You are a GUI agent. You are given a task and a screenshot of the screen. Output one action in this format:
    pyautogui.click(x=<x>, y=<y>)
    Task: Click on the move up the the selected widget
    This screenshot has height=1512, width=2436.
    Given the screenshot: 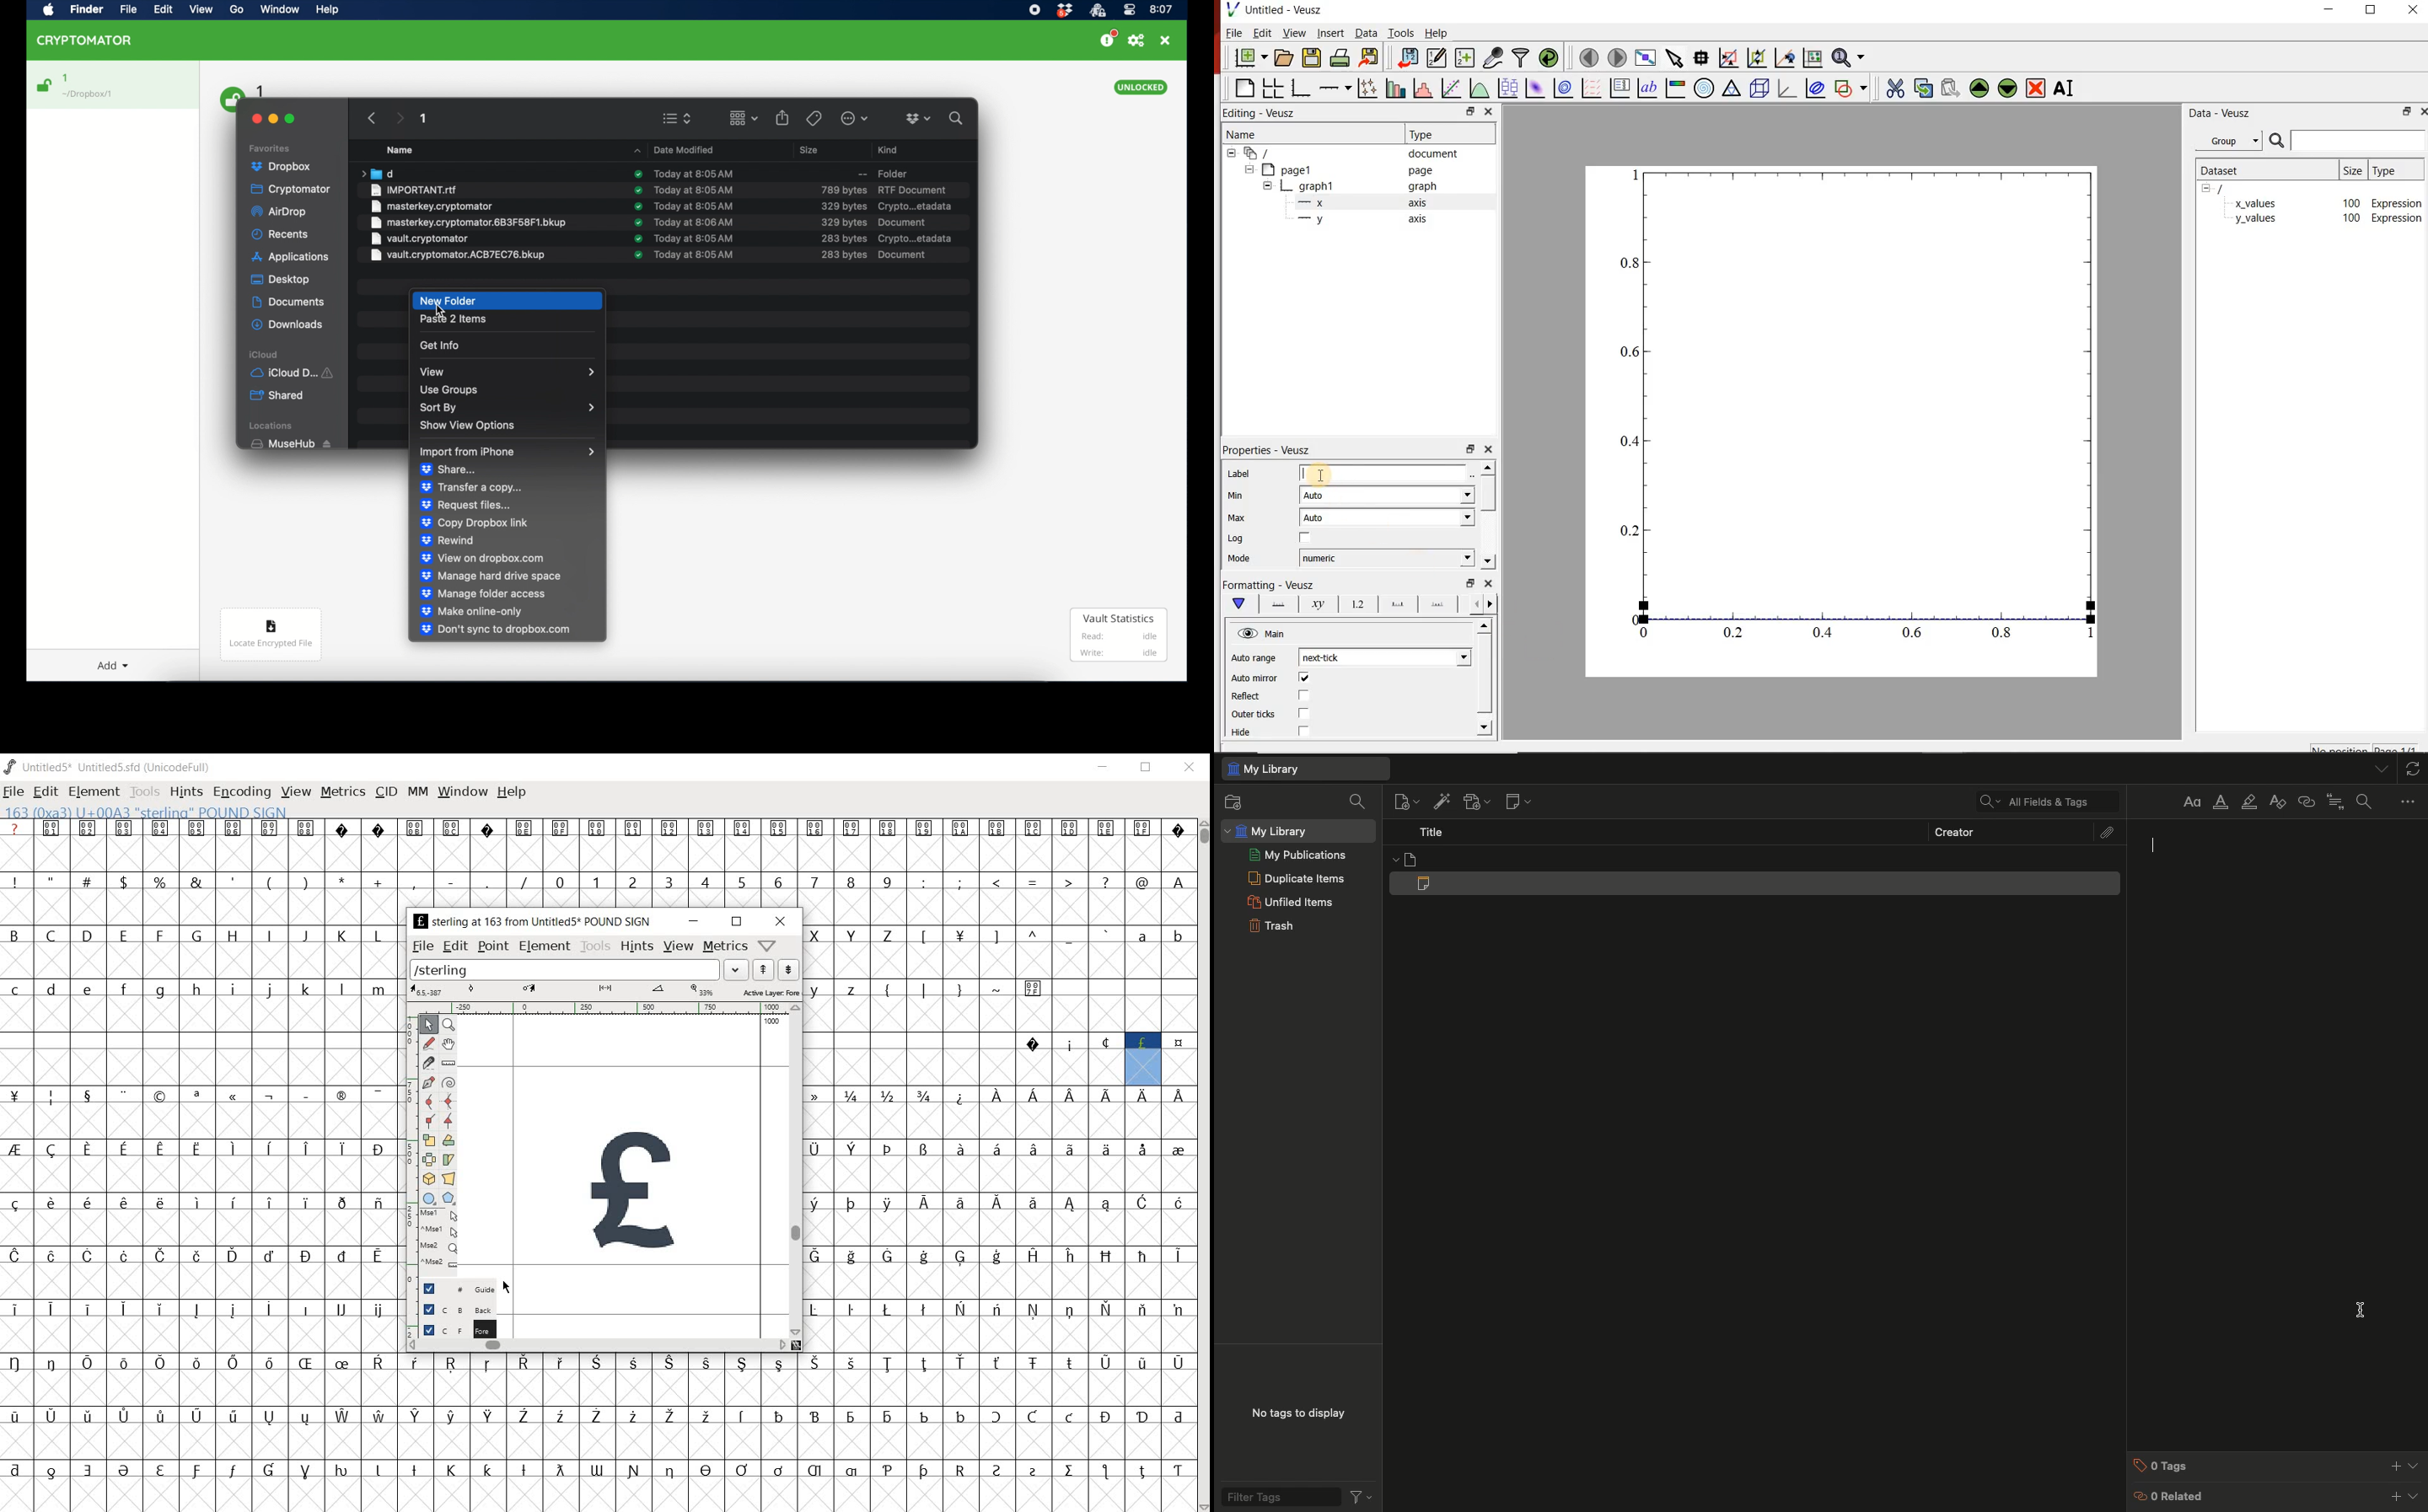 What is the action you would take?
    pyautogui.click(x=1977, y=90)
    